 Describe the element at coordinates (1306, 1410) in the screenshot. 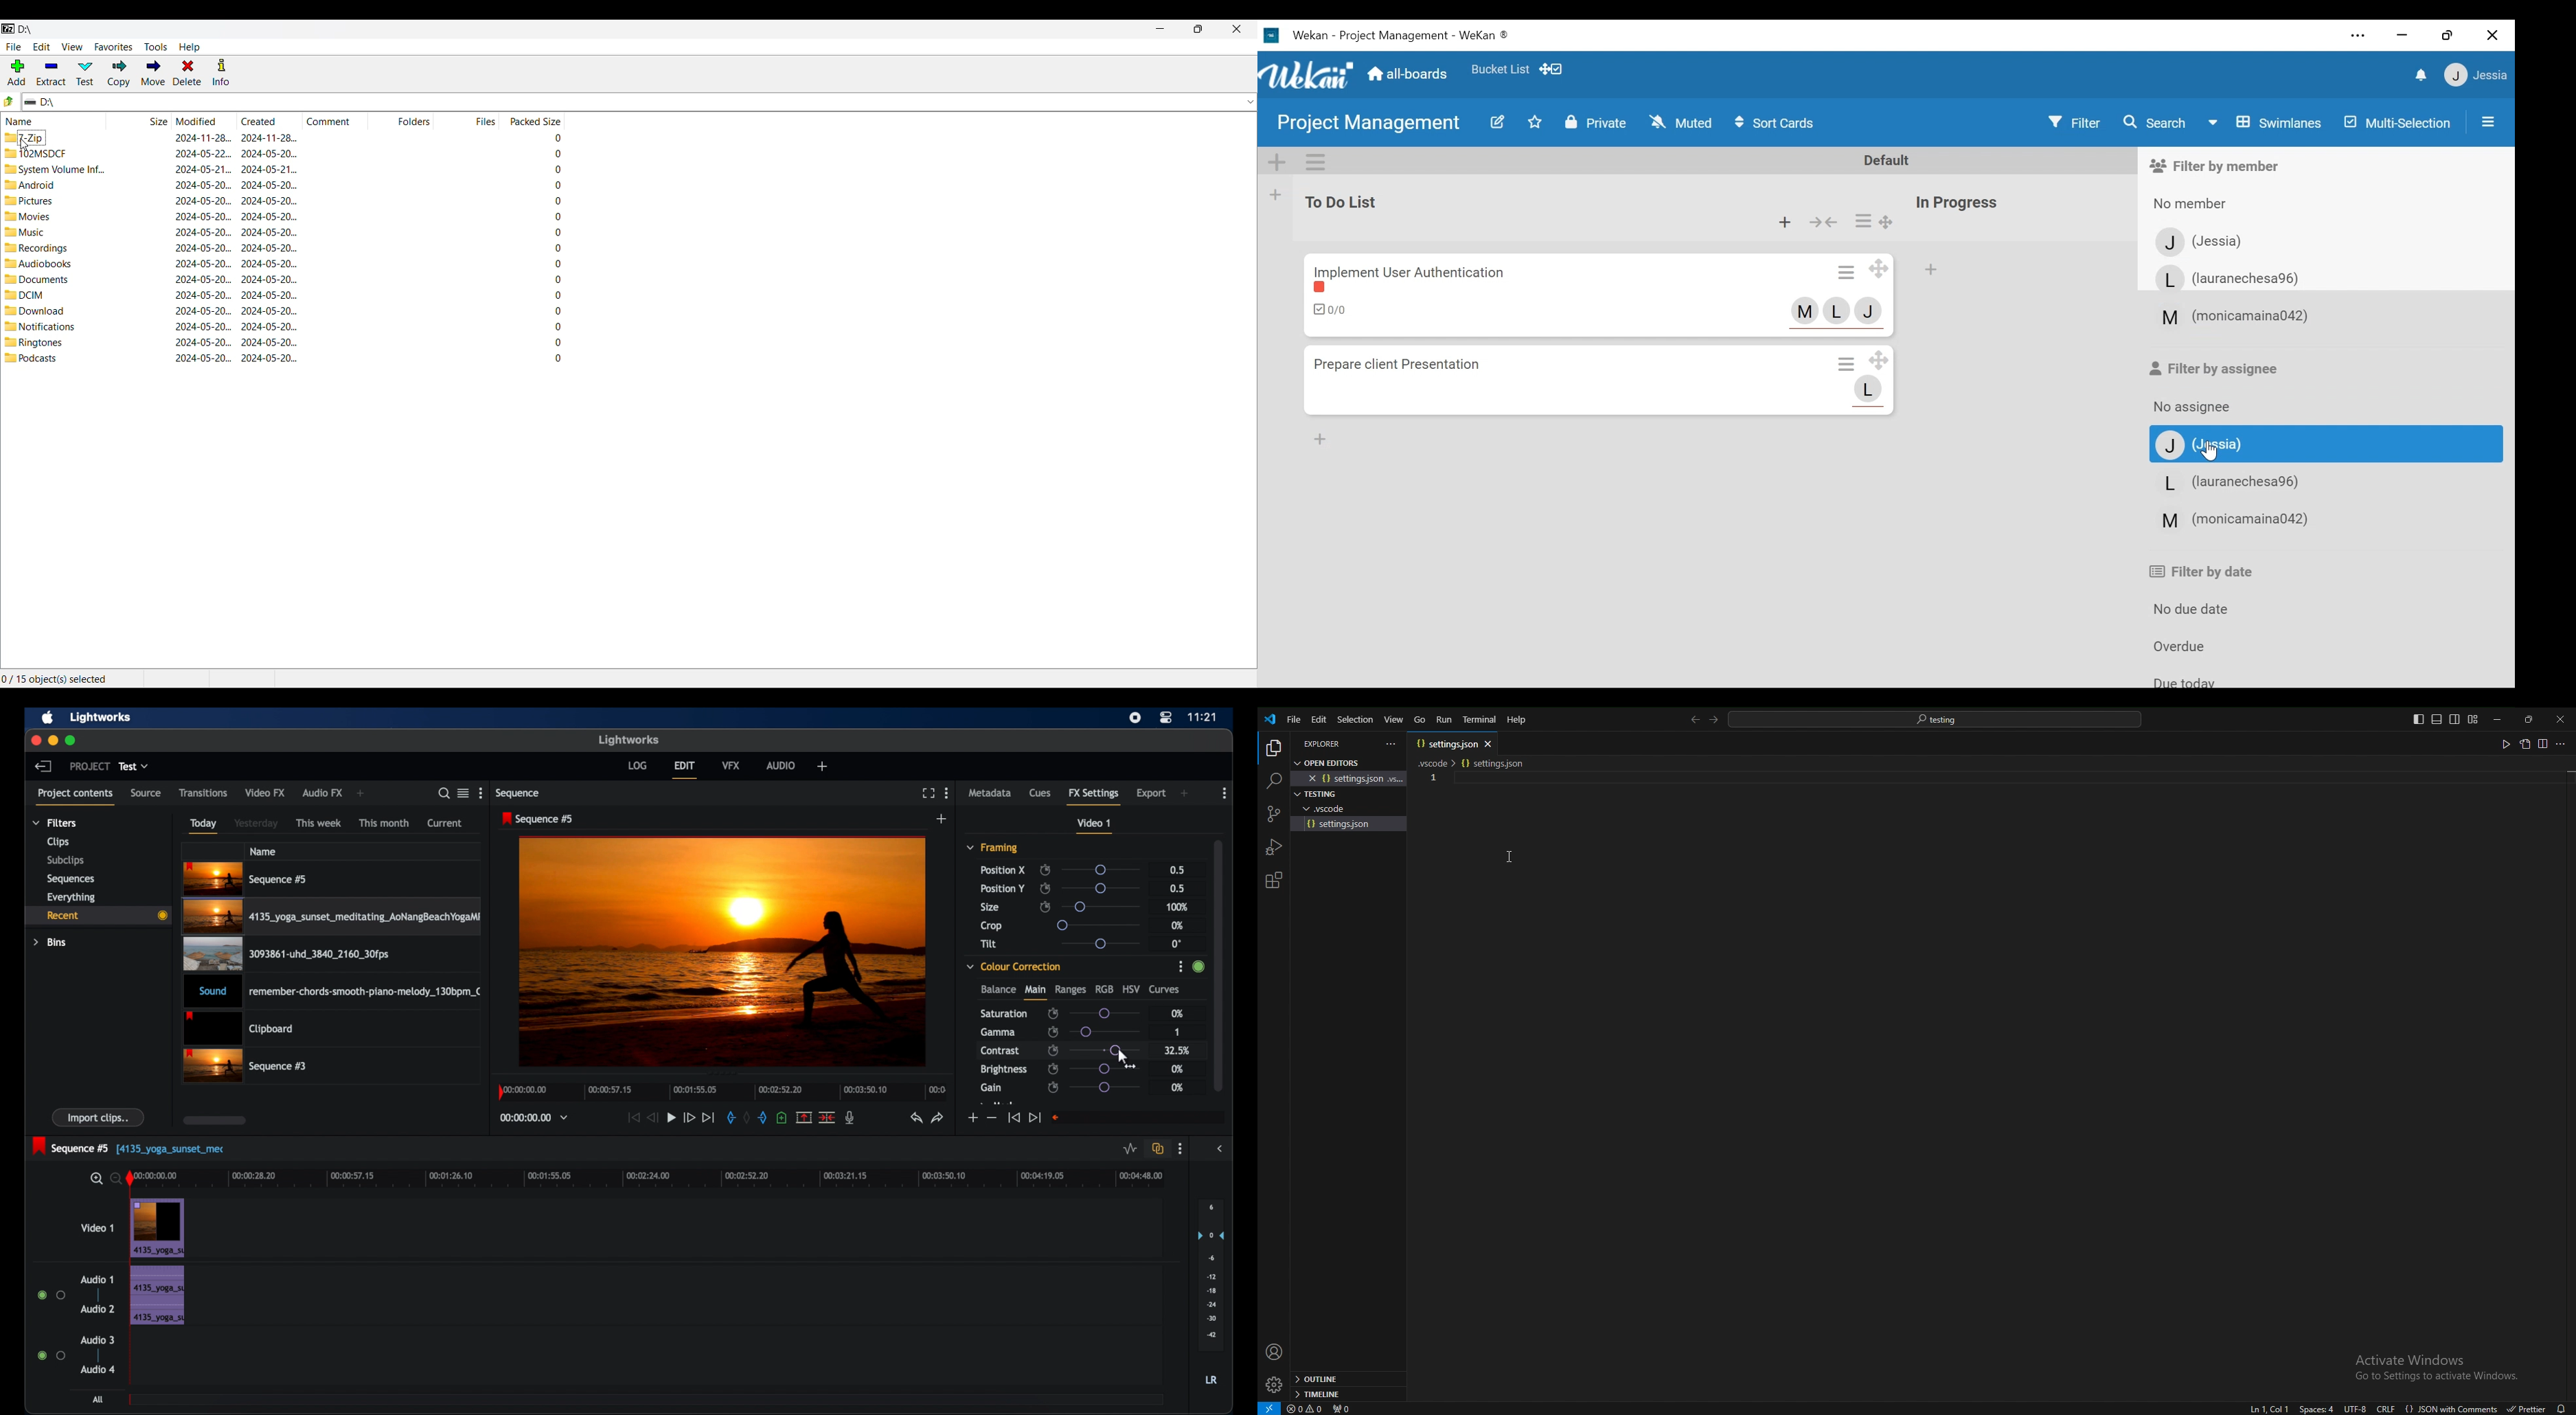

I see `errors` at that location.